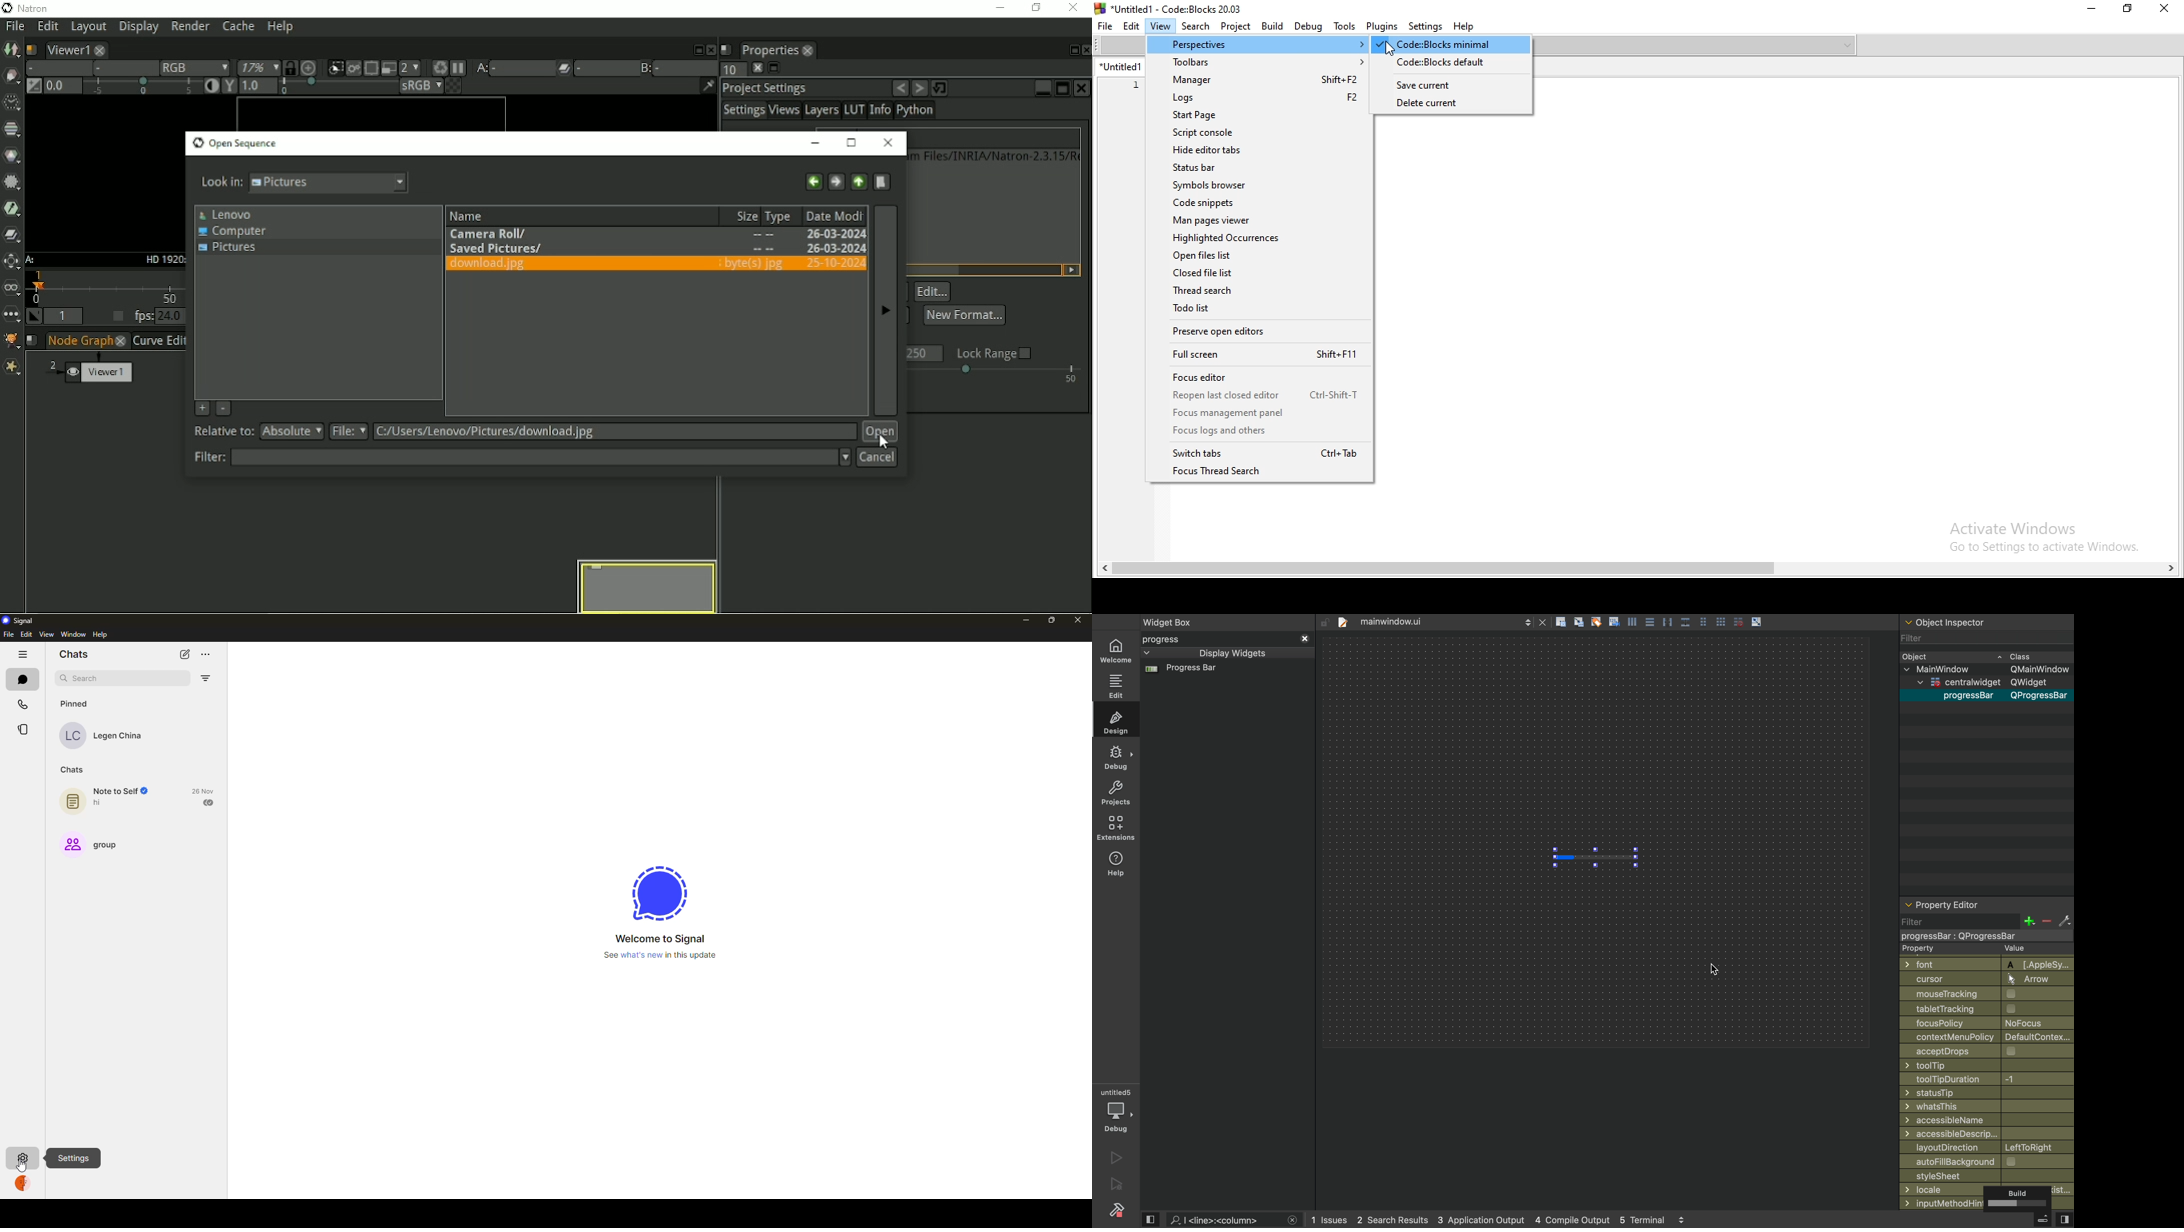 The width and height of the screenshot is (2184, 1232). What do you see at coordinates (1259, 45) in the screenshot?
I see `Perspectives` at bounding box center [1259, 45].